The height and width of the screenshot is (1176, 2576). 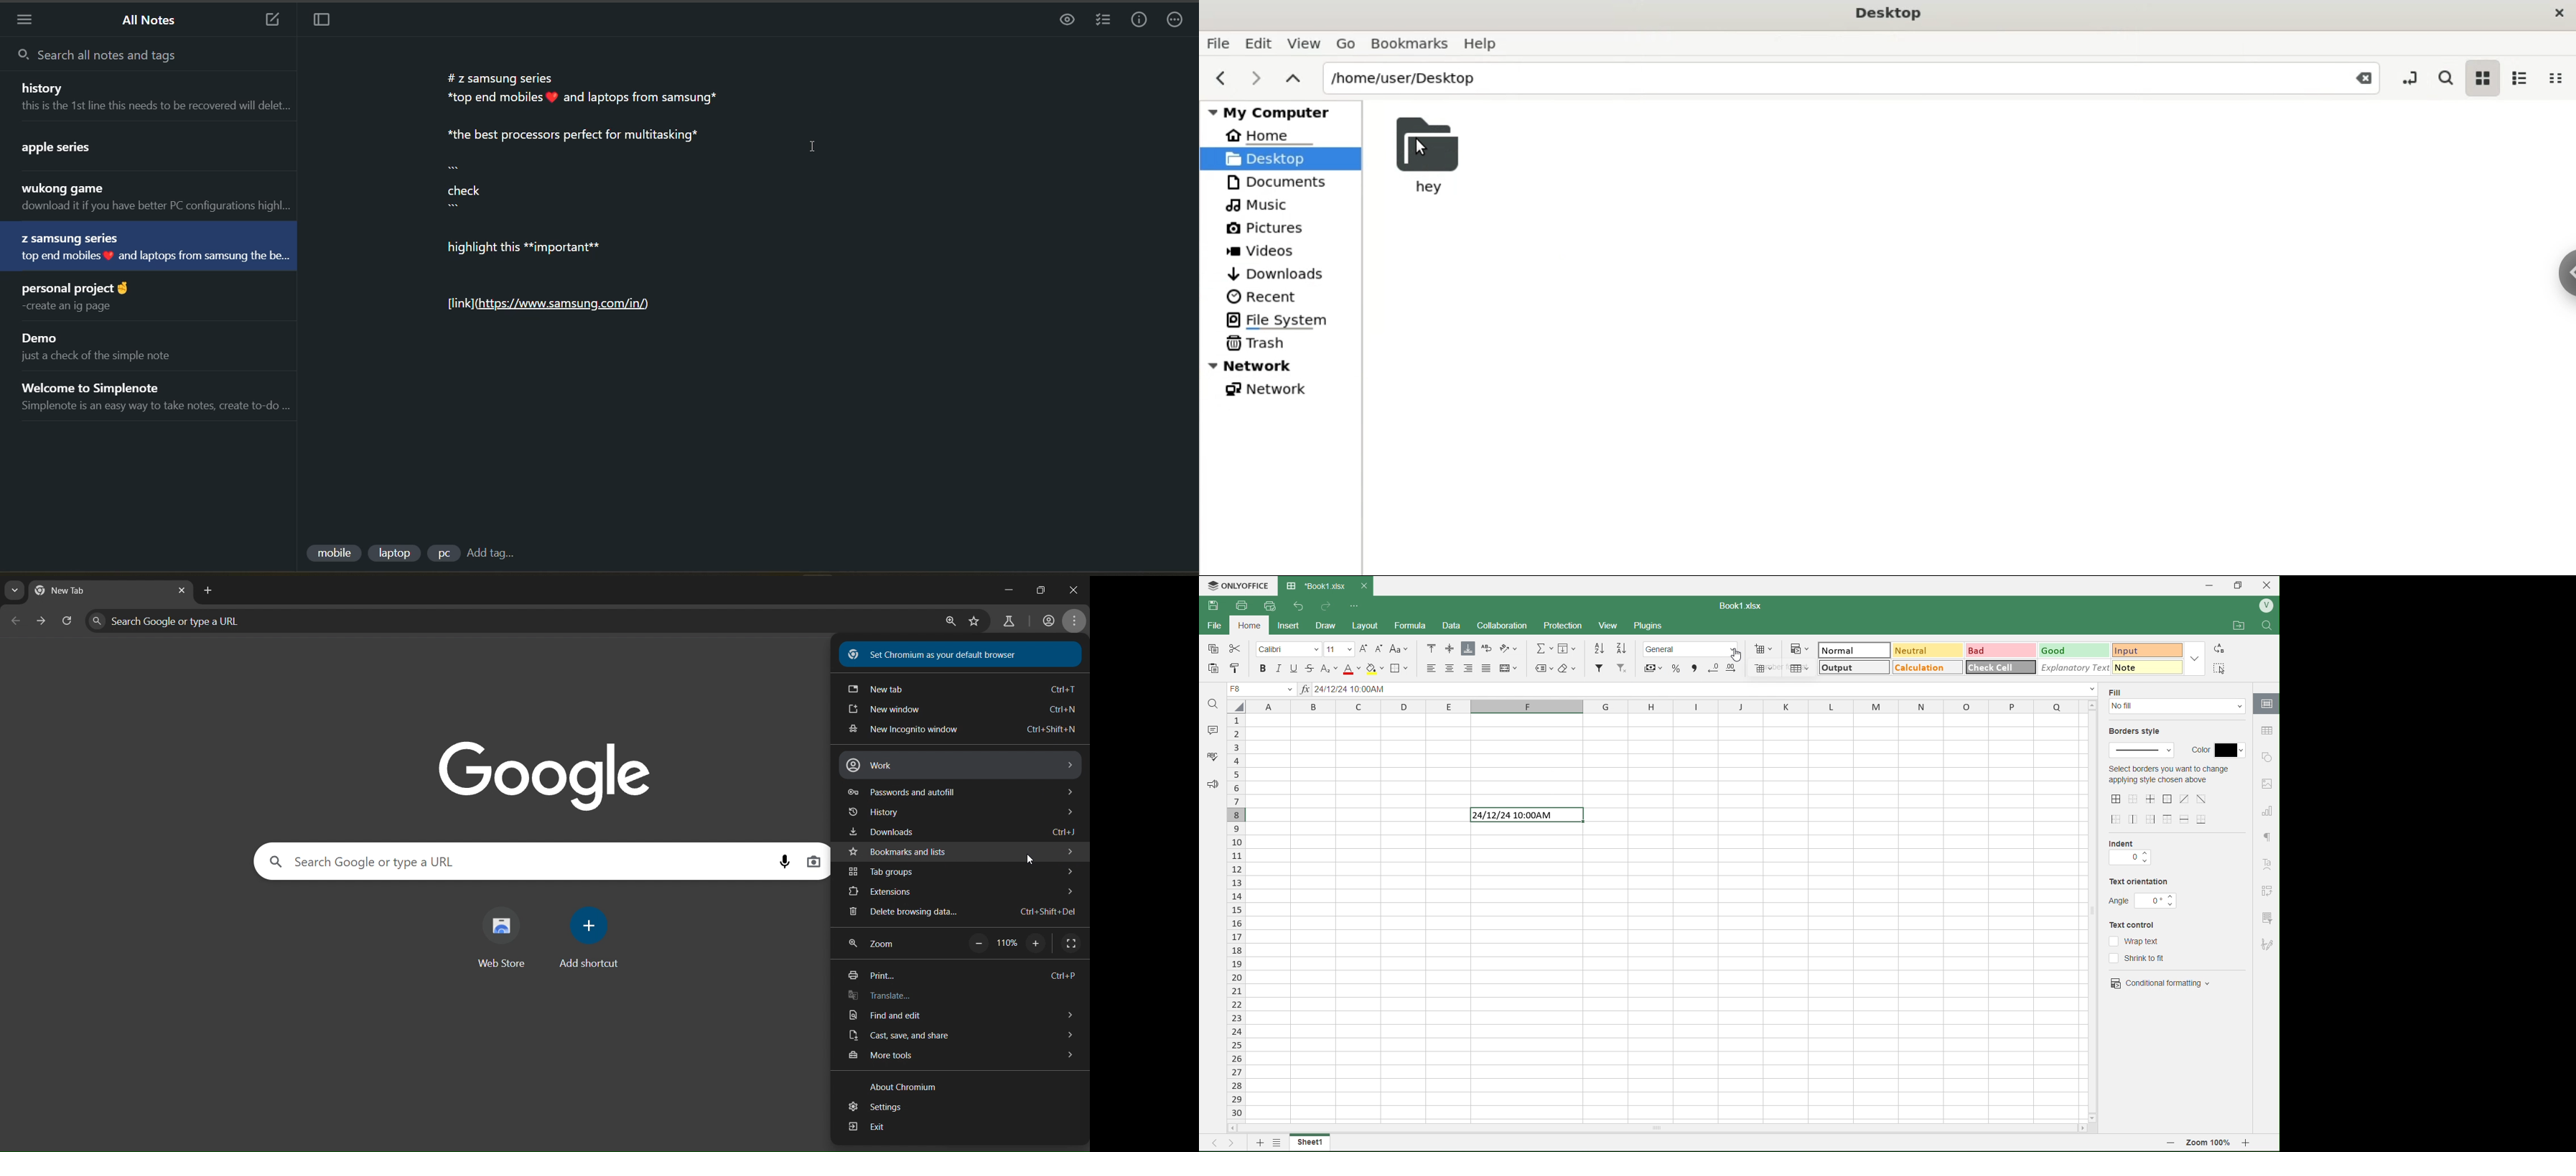 I want to click on 100%, so click(x=1008, y=941).